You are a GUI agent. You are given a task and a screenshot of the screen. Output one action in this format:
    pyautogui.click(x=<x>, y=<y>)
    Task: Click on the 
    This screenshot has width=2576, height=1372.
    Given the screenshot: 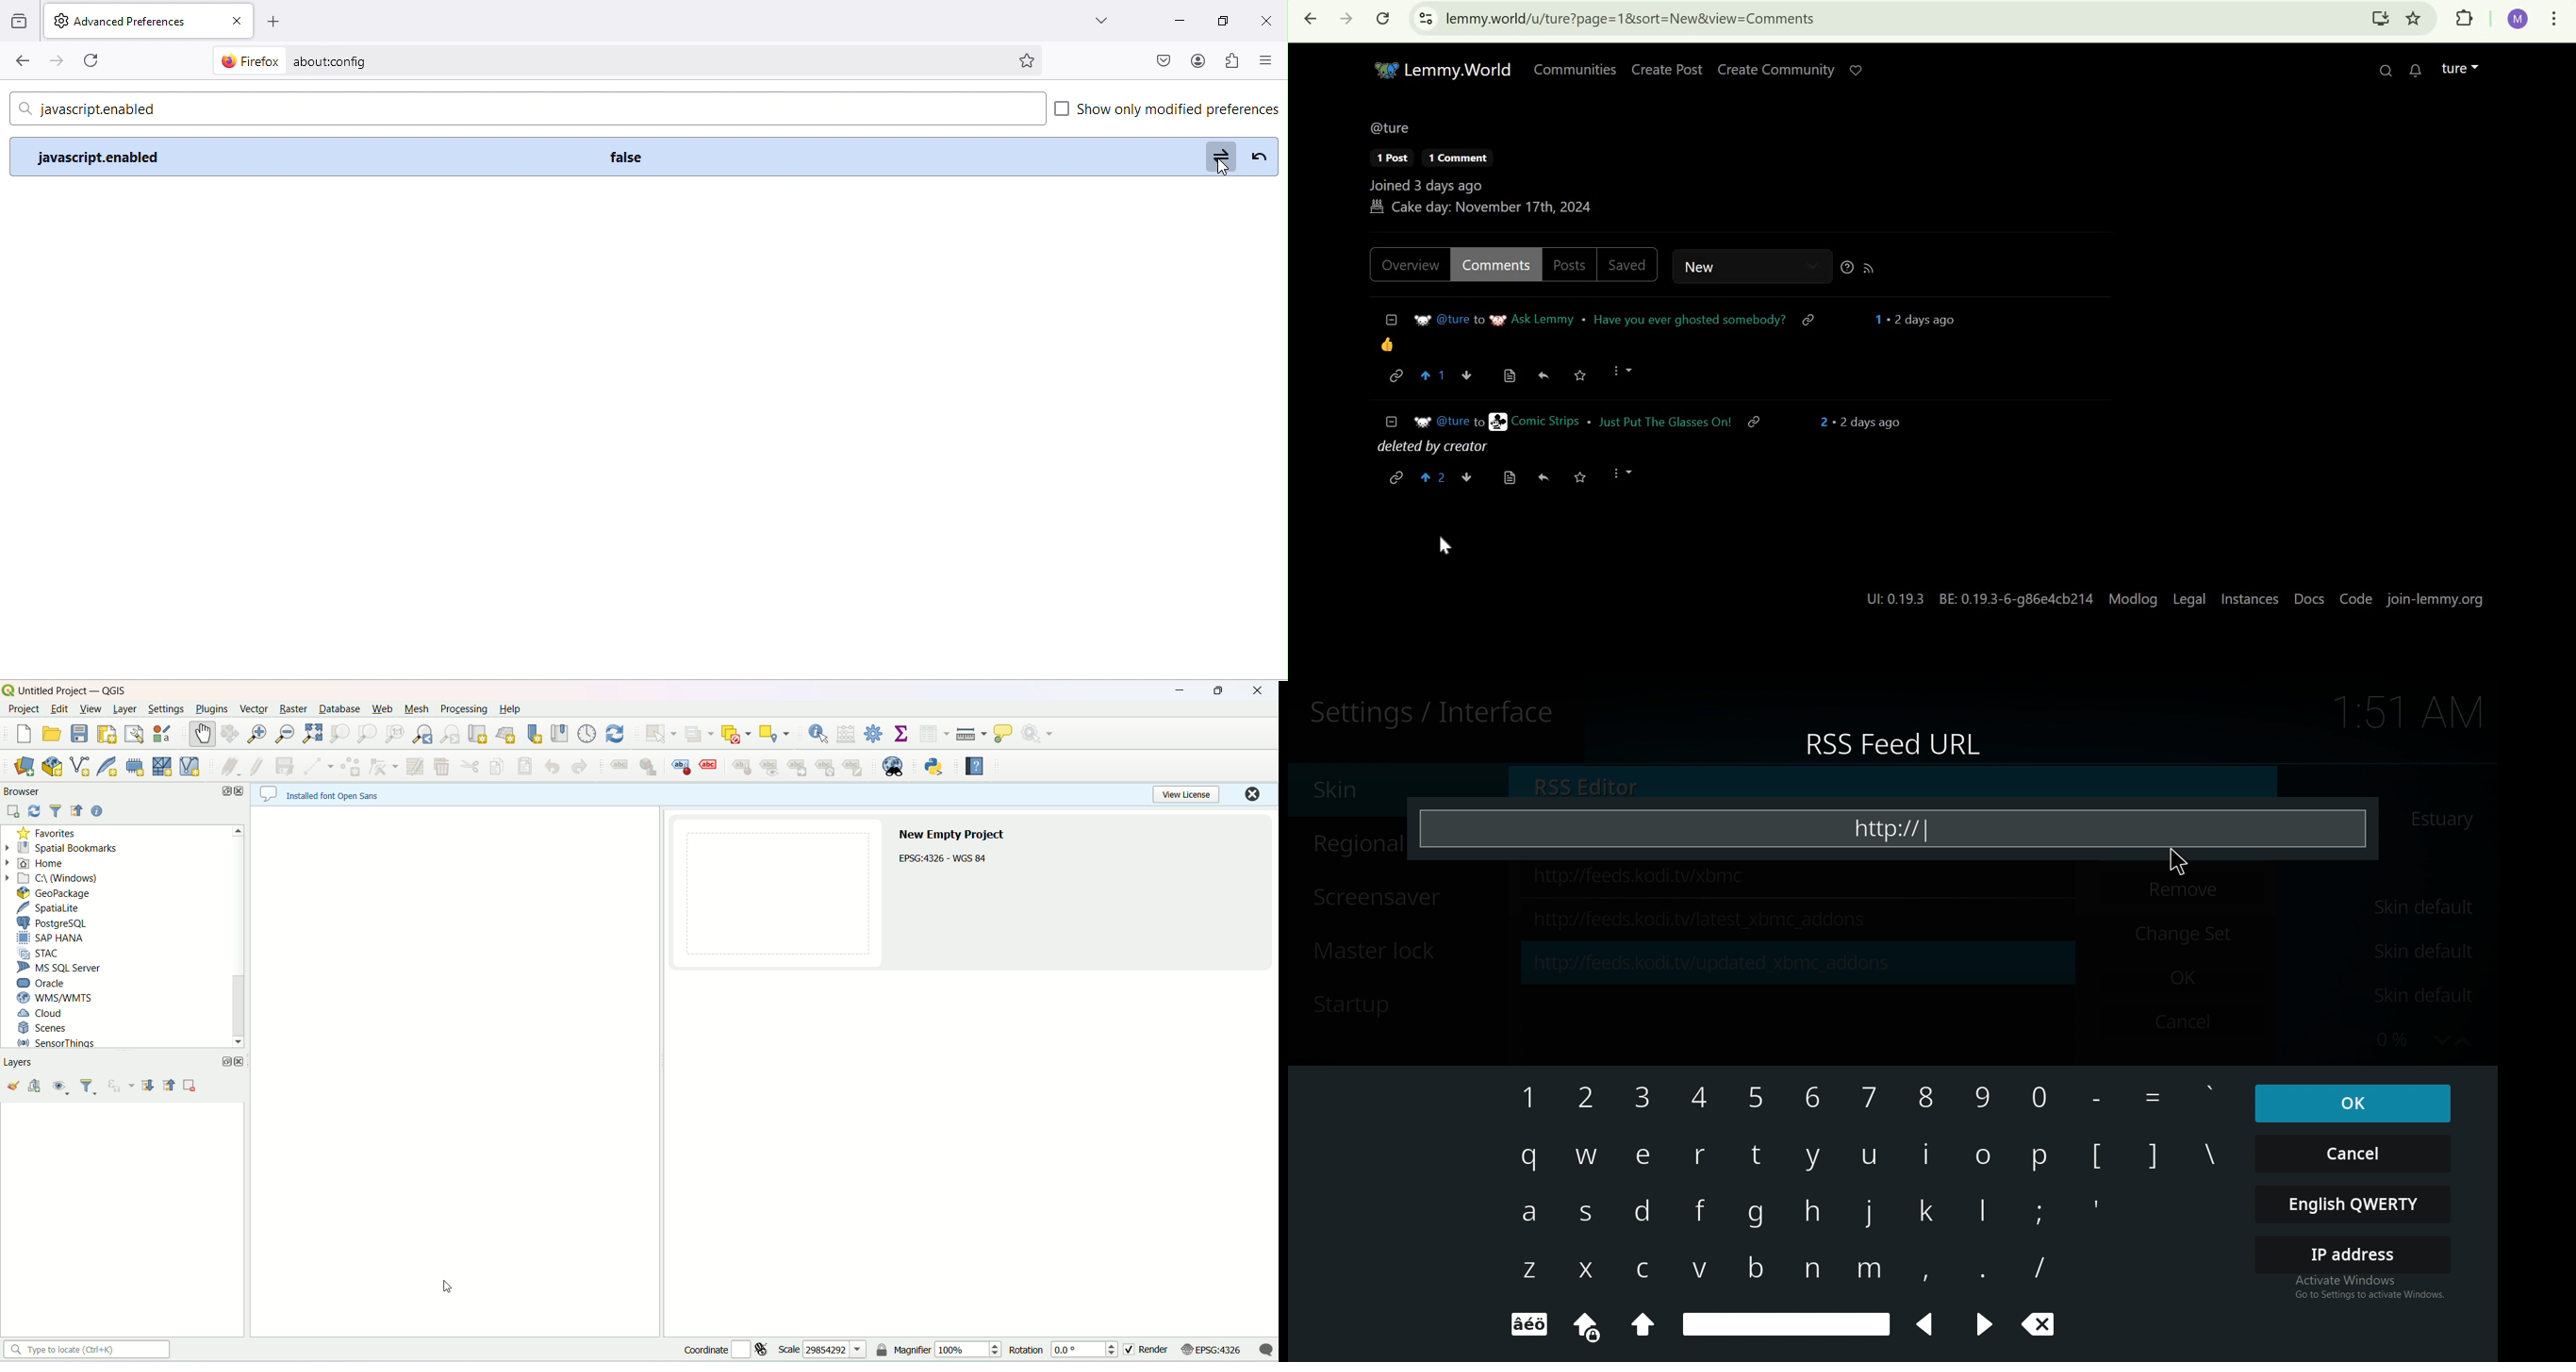 What is the action you would take?
    pyautogui.click(x=2106, y=1102)
    